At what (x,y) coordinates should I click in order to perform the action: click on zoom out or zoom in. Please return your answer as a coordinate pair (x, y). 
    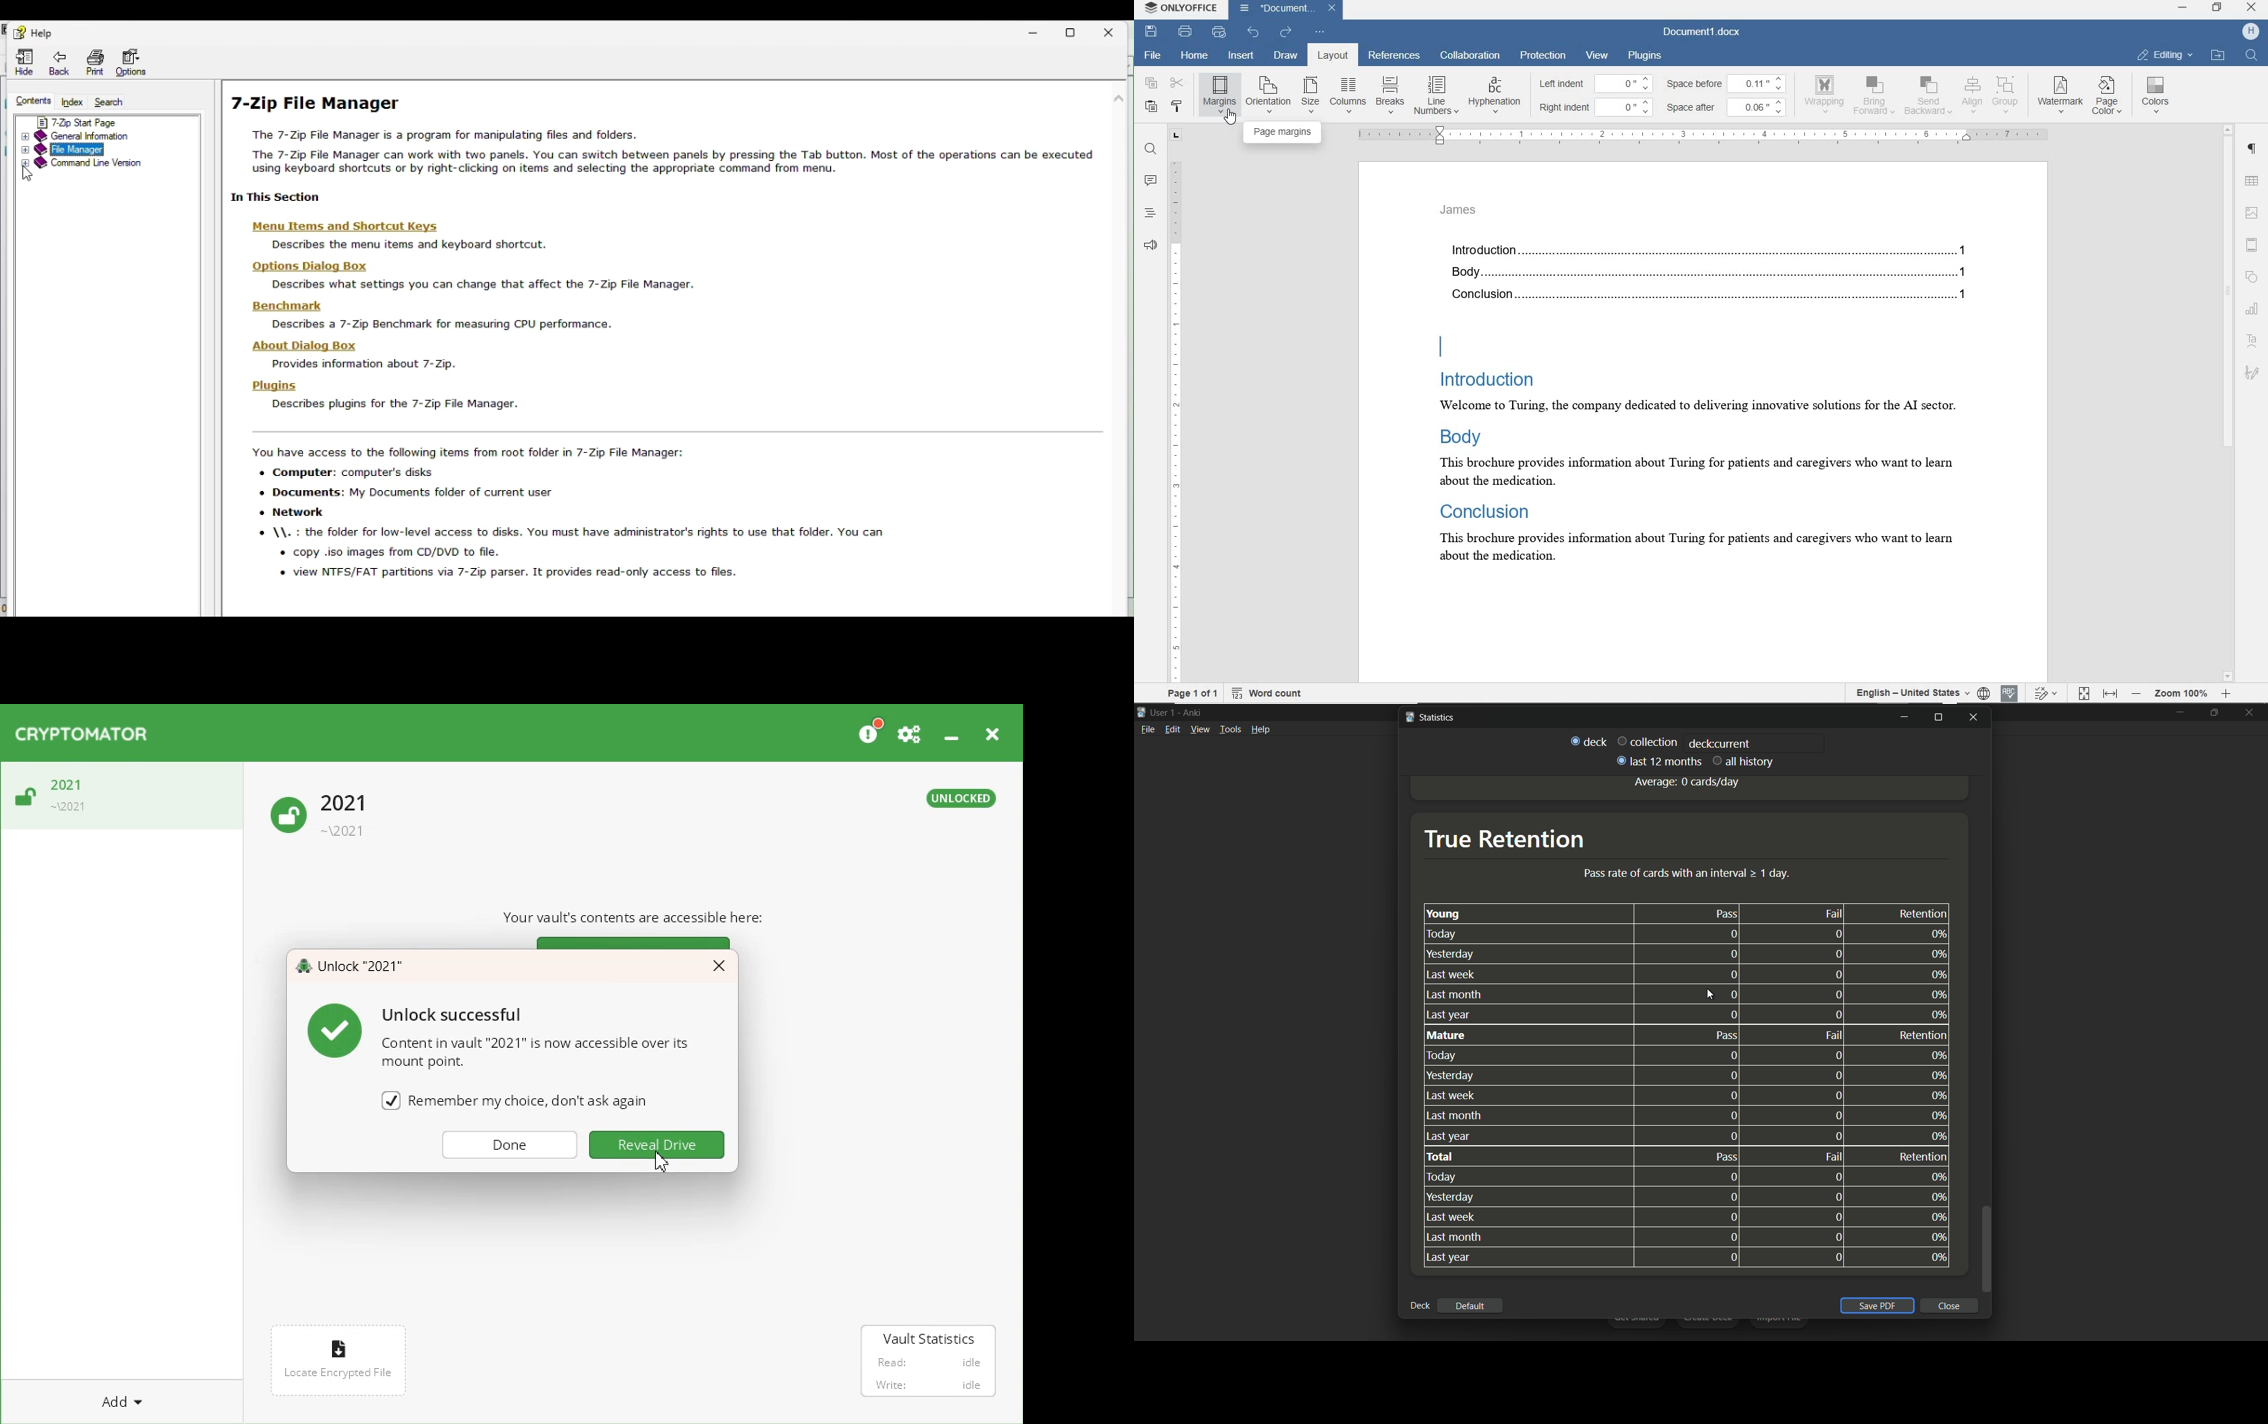
    Looking at the image, I should click on (2181, 693).